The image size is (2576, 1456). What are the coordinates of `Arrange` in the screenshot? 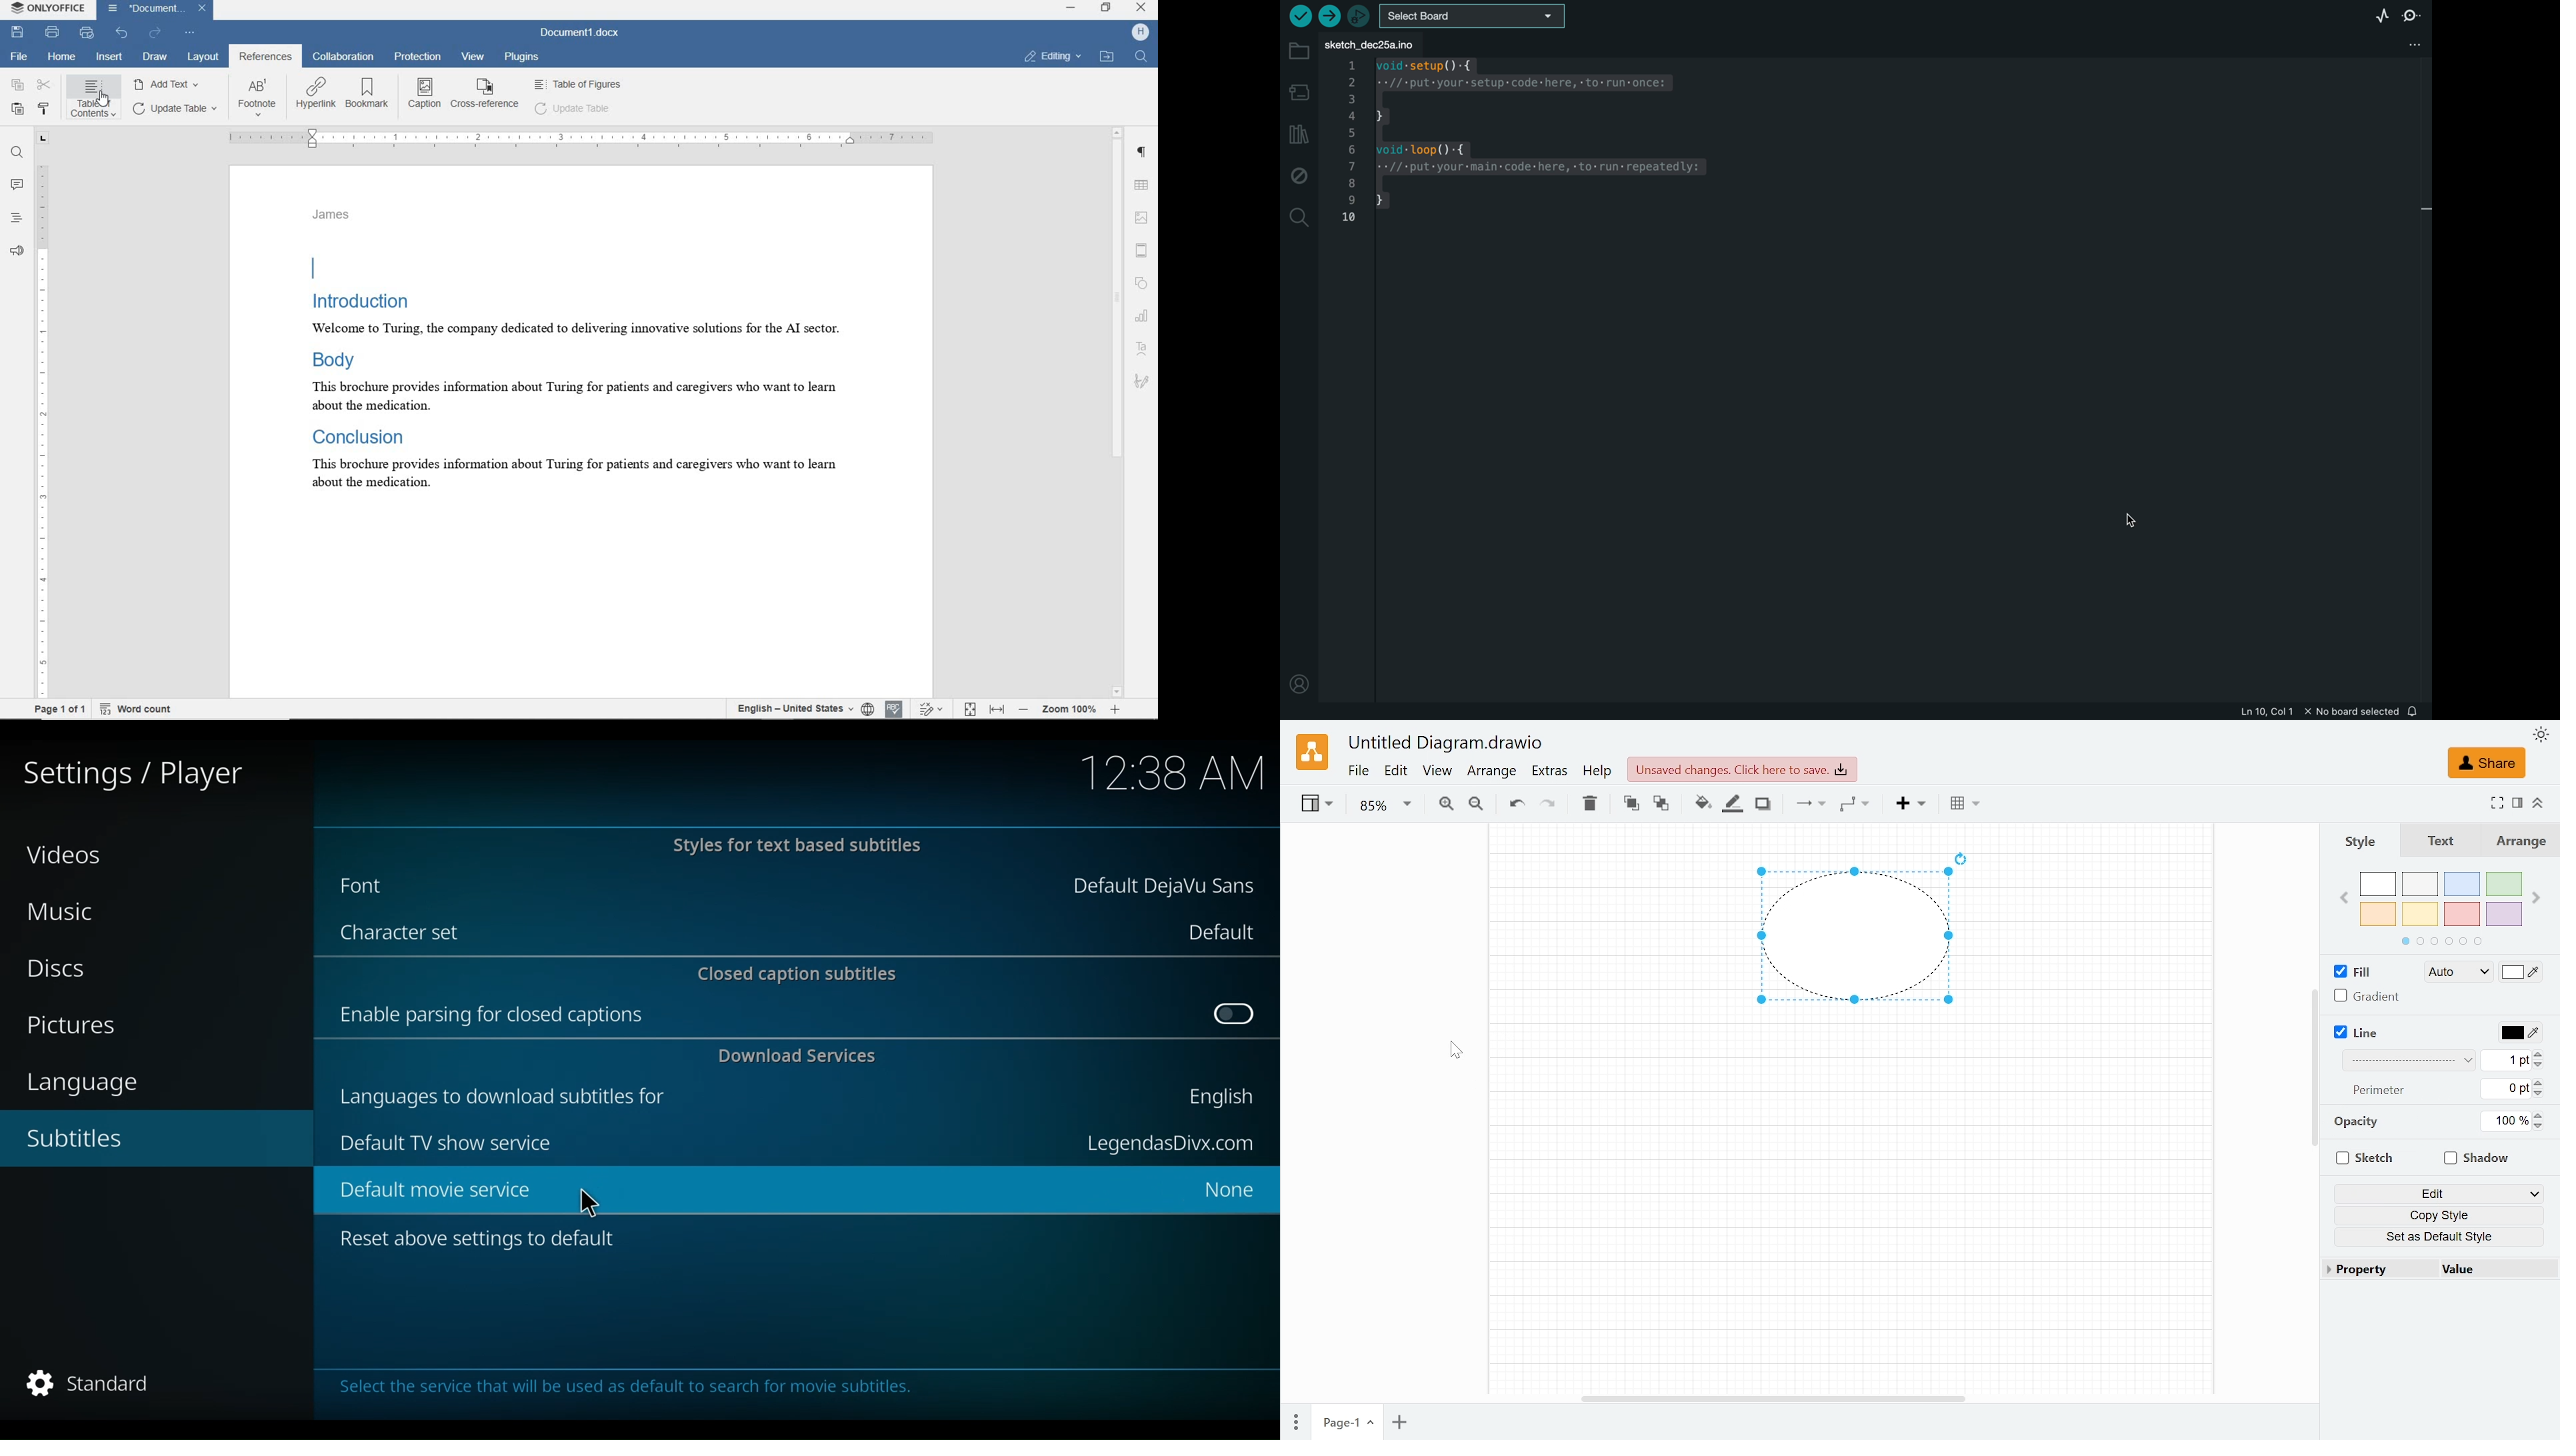 It's located at (2523, 842).